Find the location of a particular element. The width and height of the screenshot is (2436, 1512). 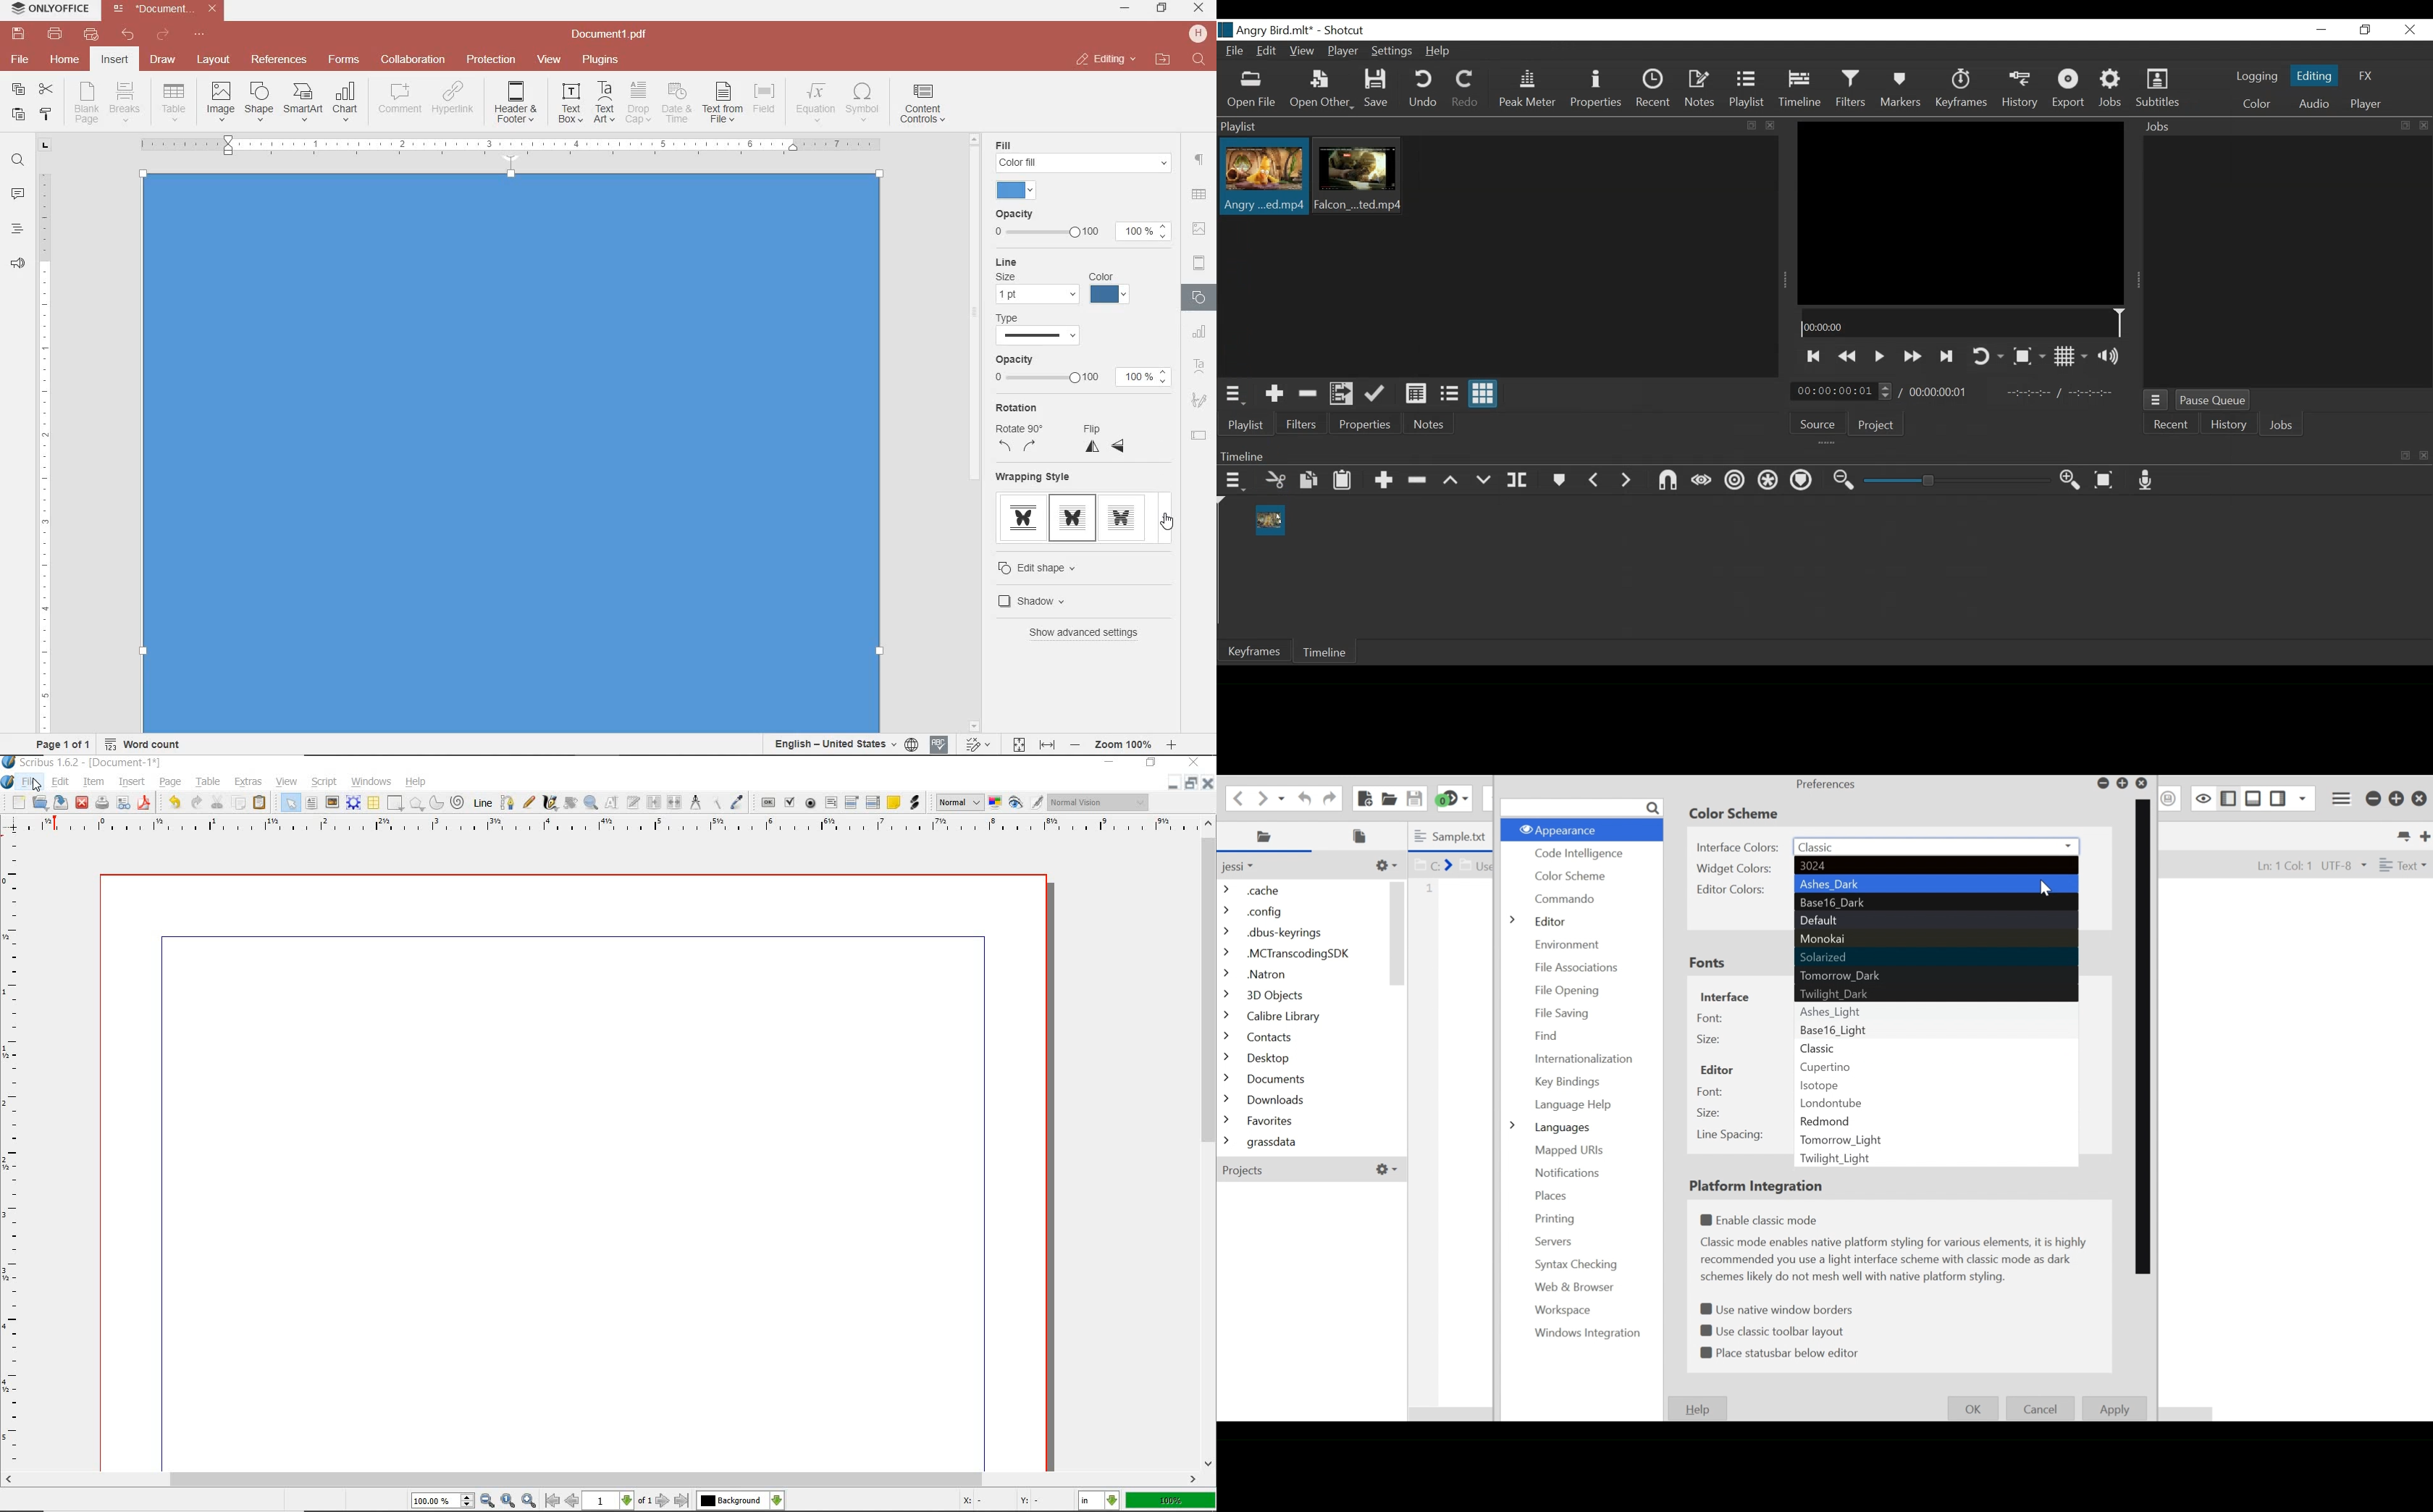

Base16_Dark is located at coordinates (1935, 903).